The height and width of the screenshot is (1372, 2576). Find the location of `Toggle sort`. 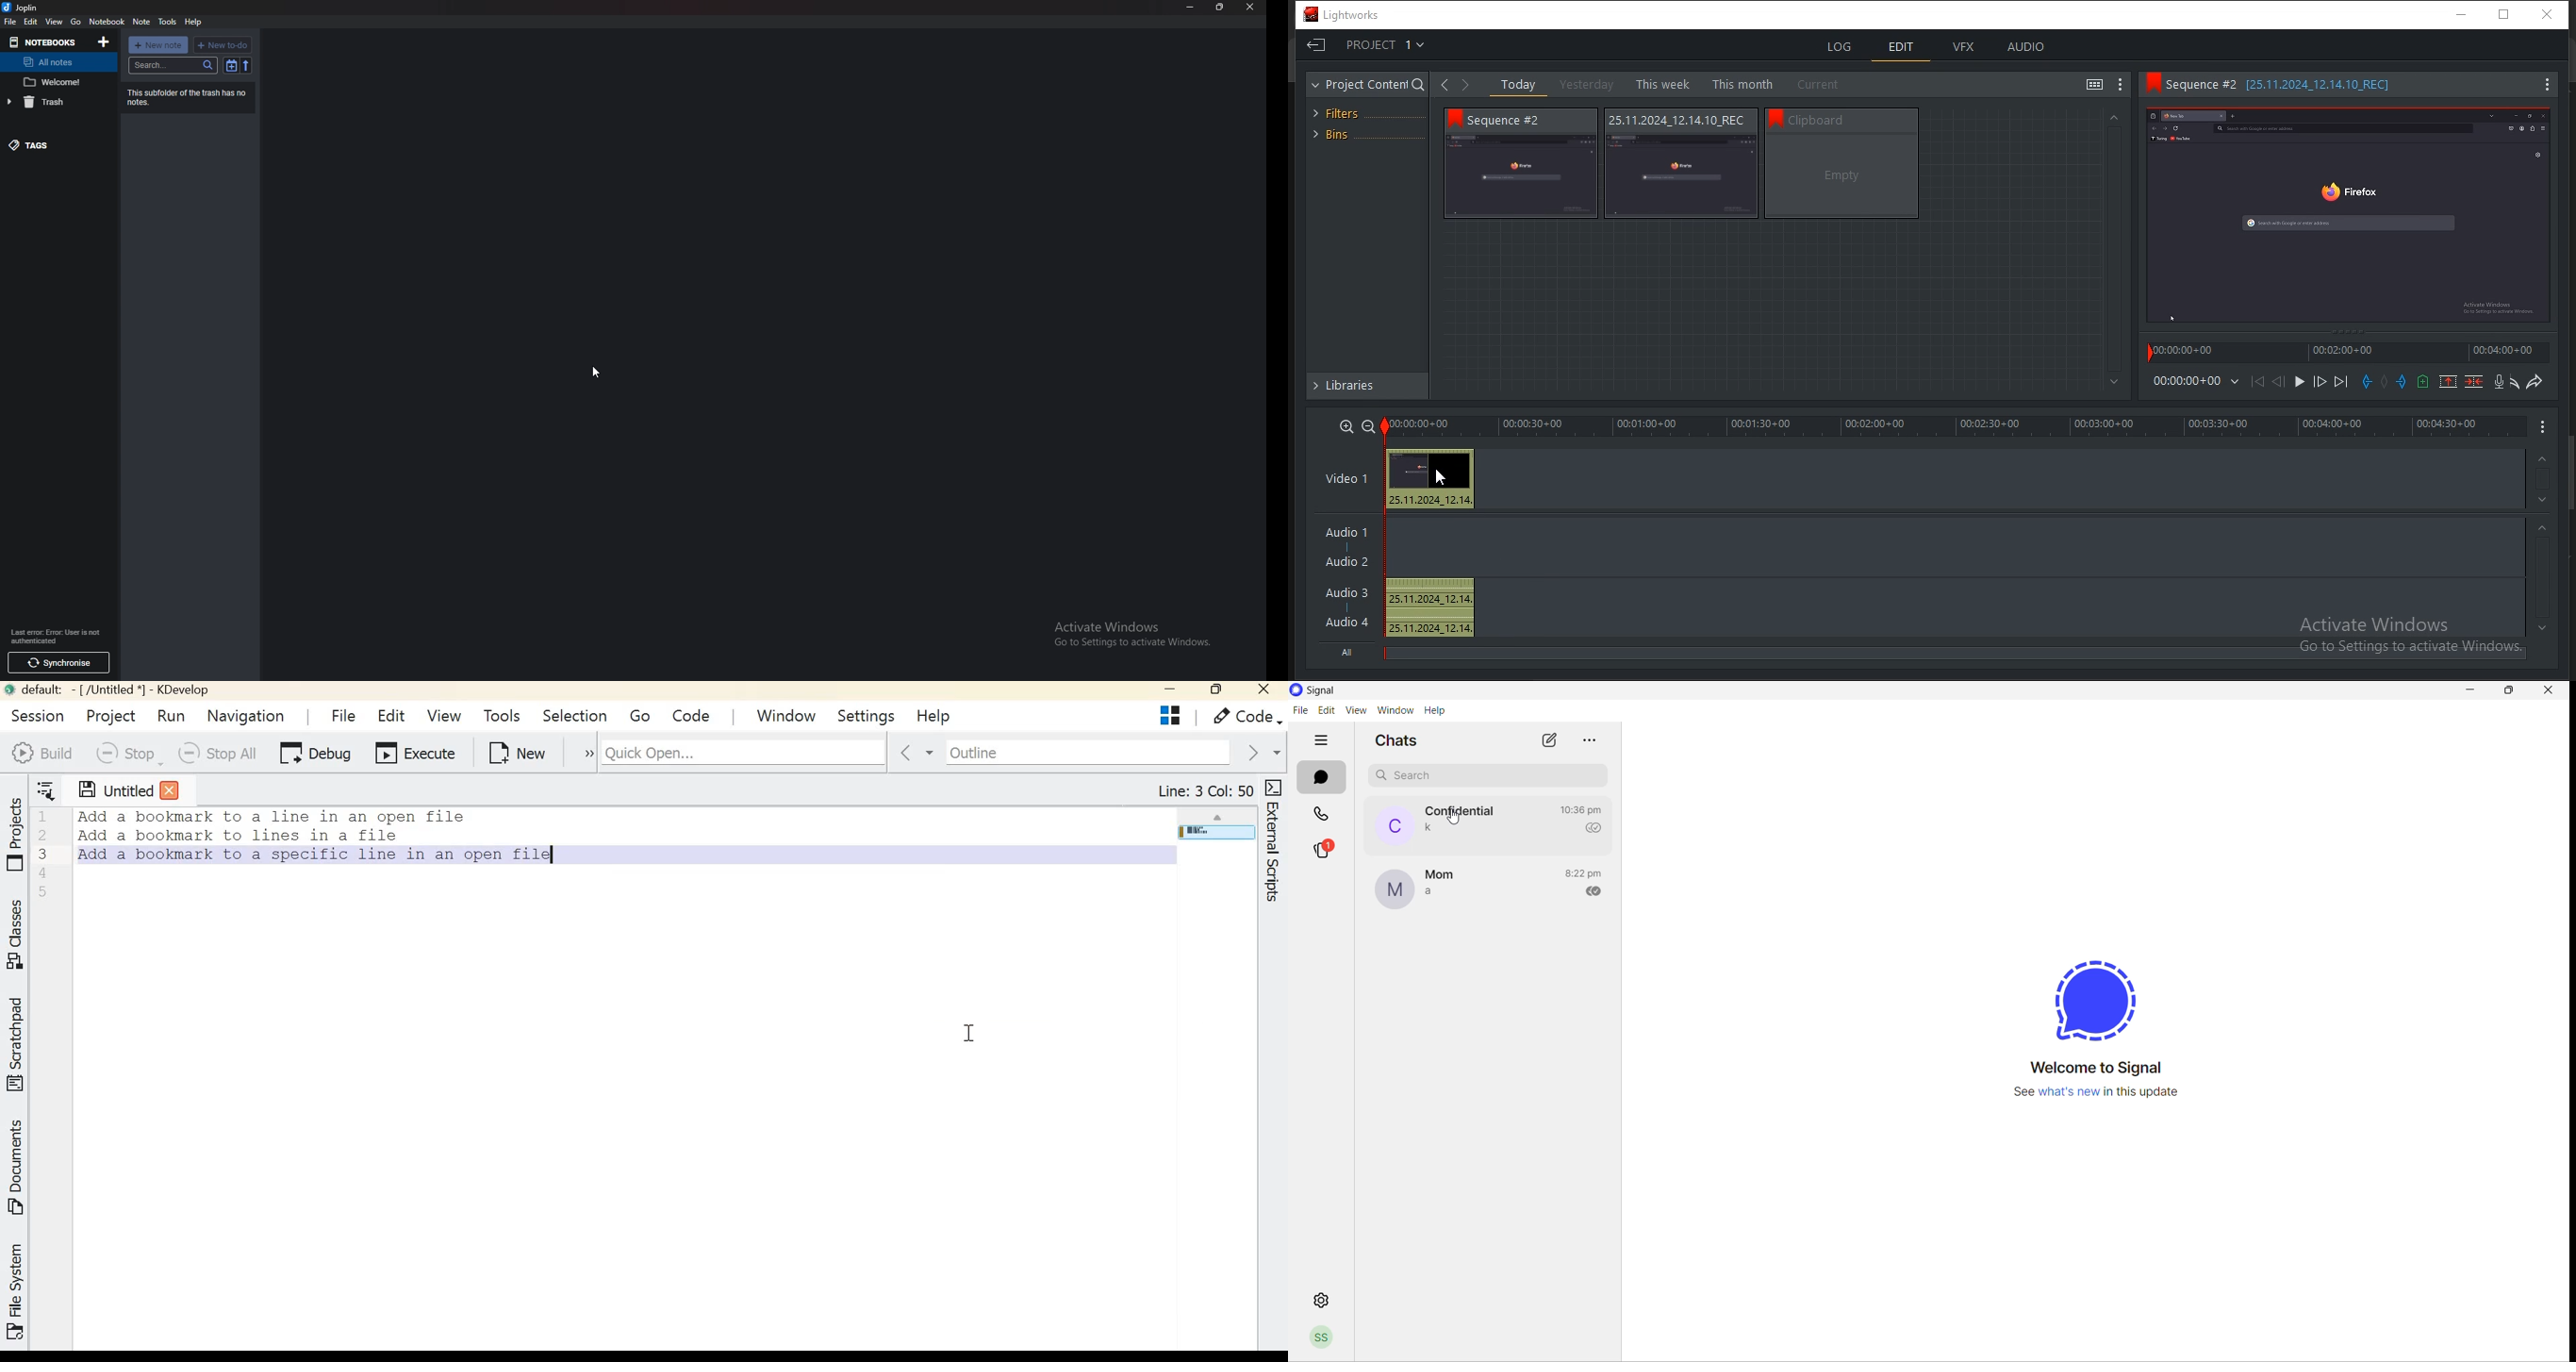

Toggle sort is located at coordinates (232, 65).